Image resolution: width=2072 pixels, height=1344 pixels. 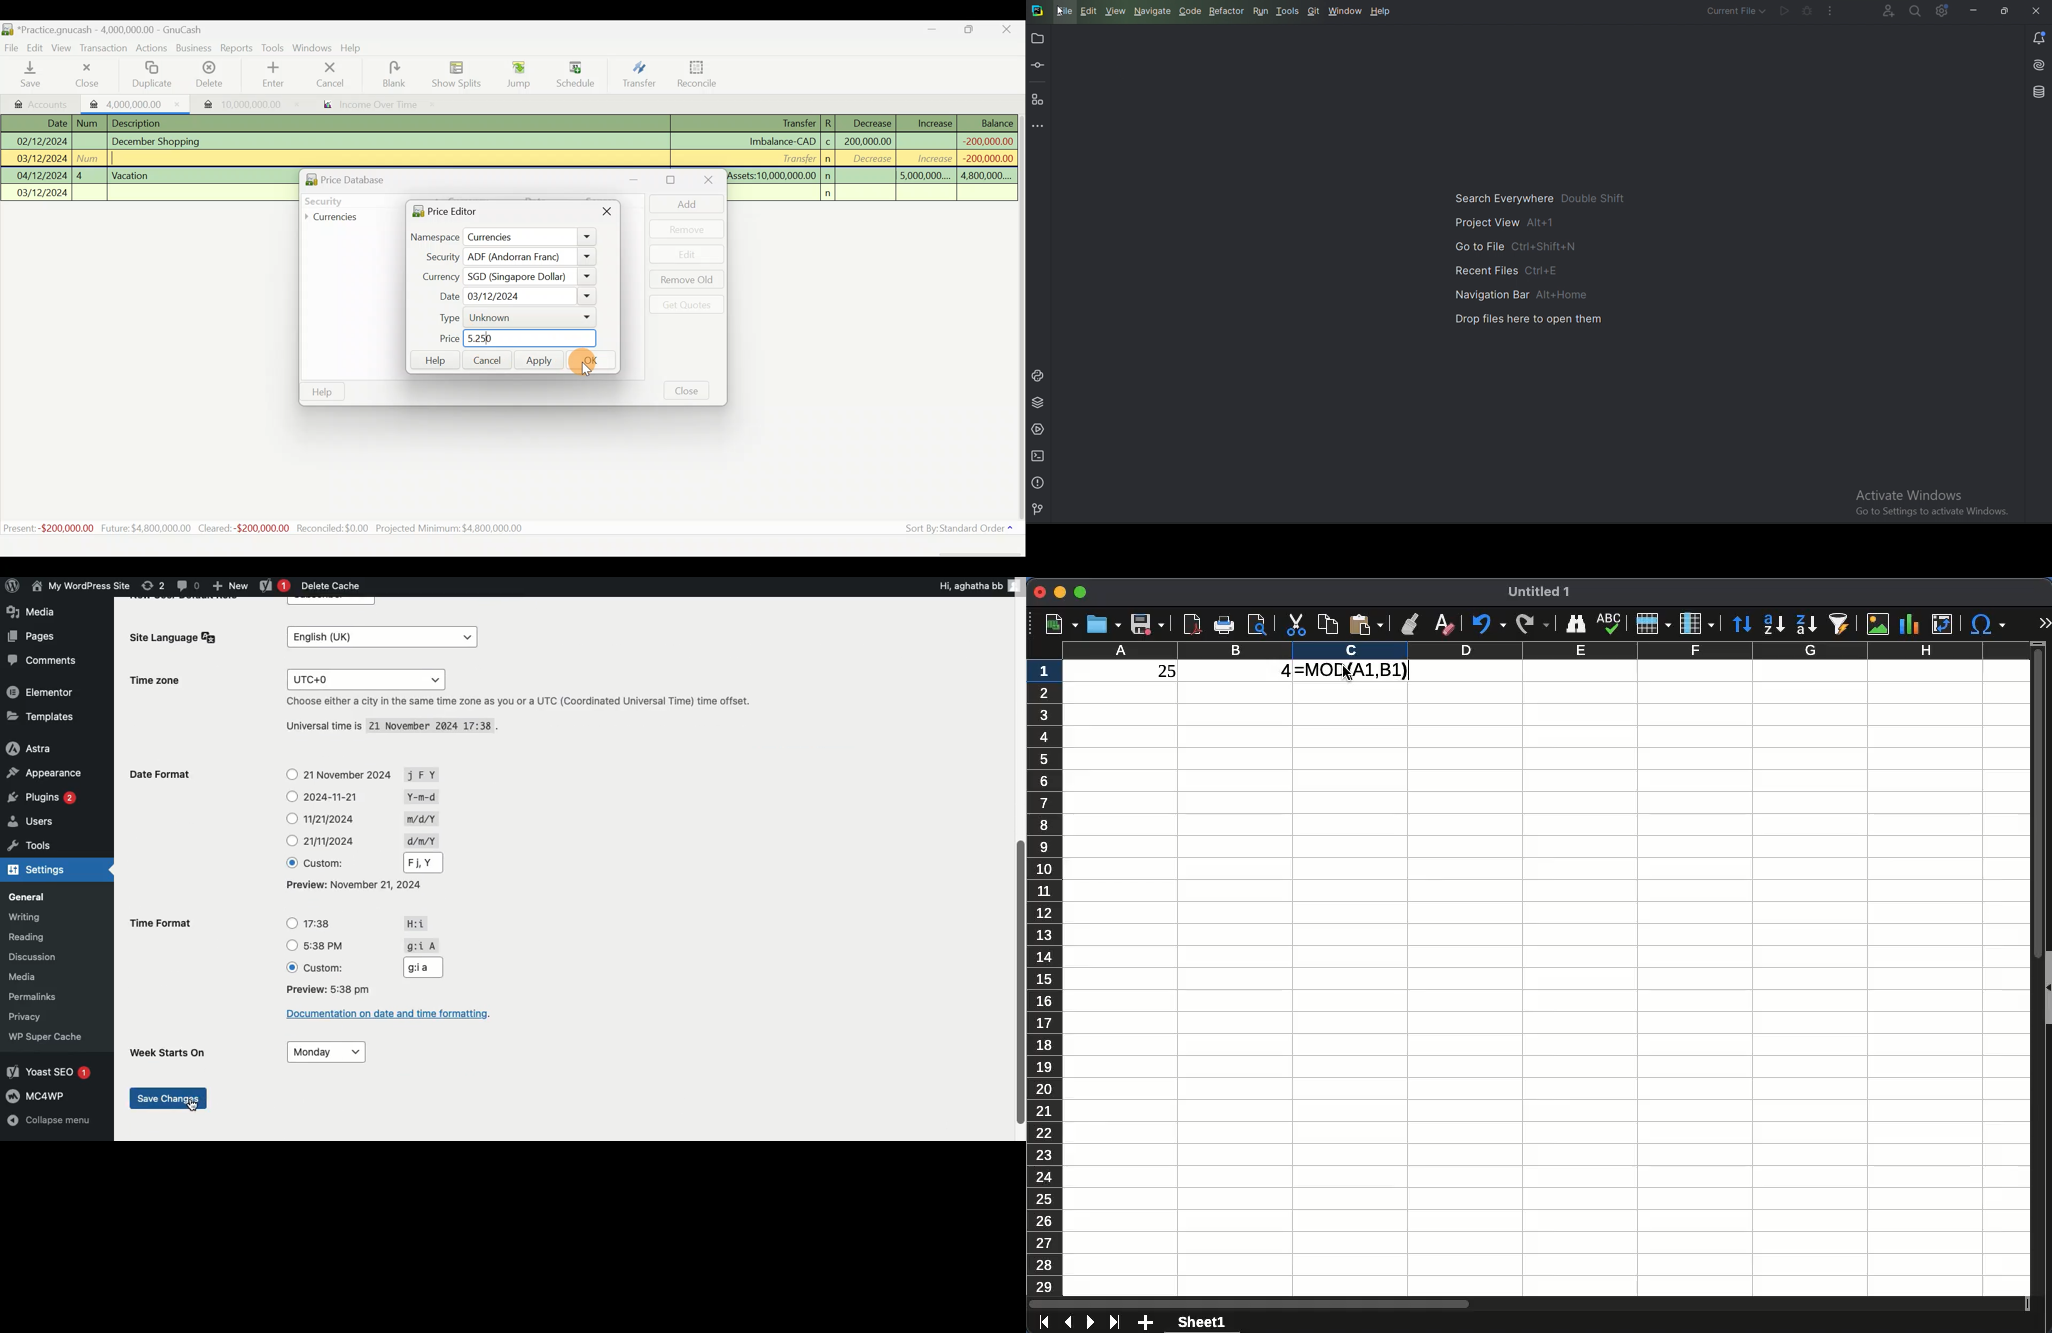 I want to click on income over time, so click(x=378, y=105).